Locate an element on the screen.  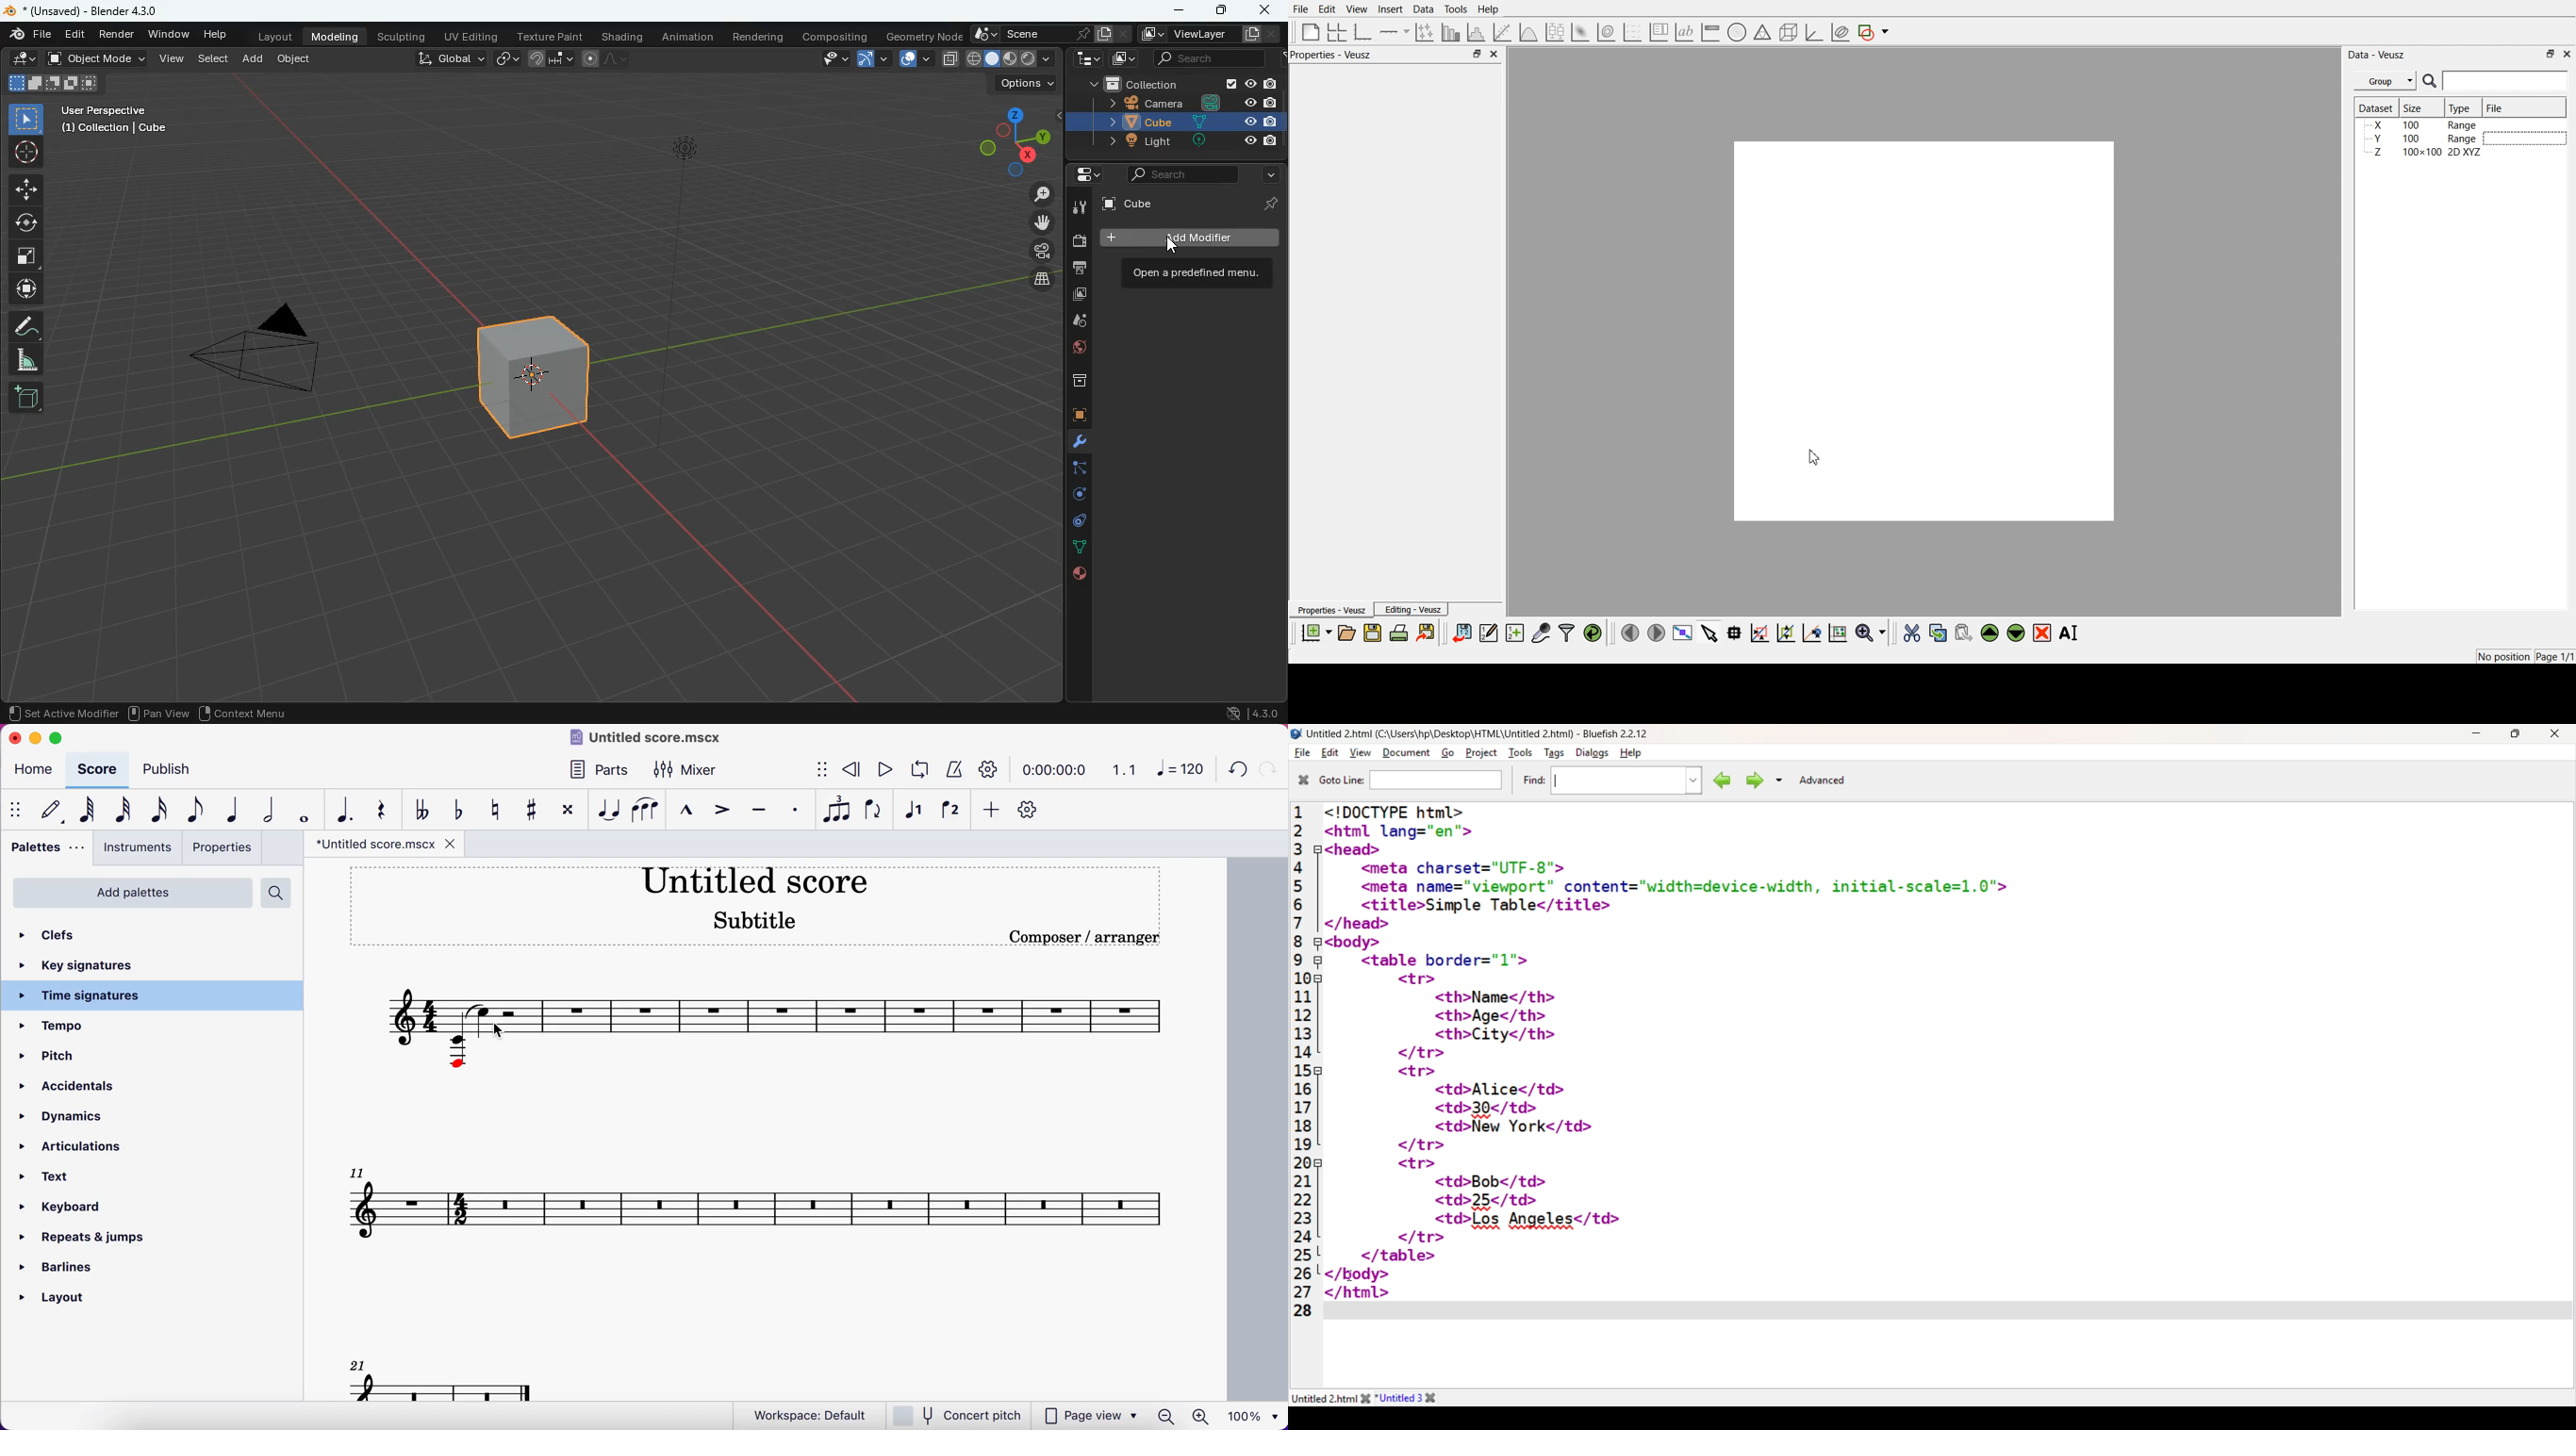
layout is located at coordinates (74, 1300).